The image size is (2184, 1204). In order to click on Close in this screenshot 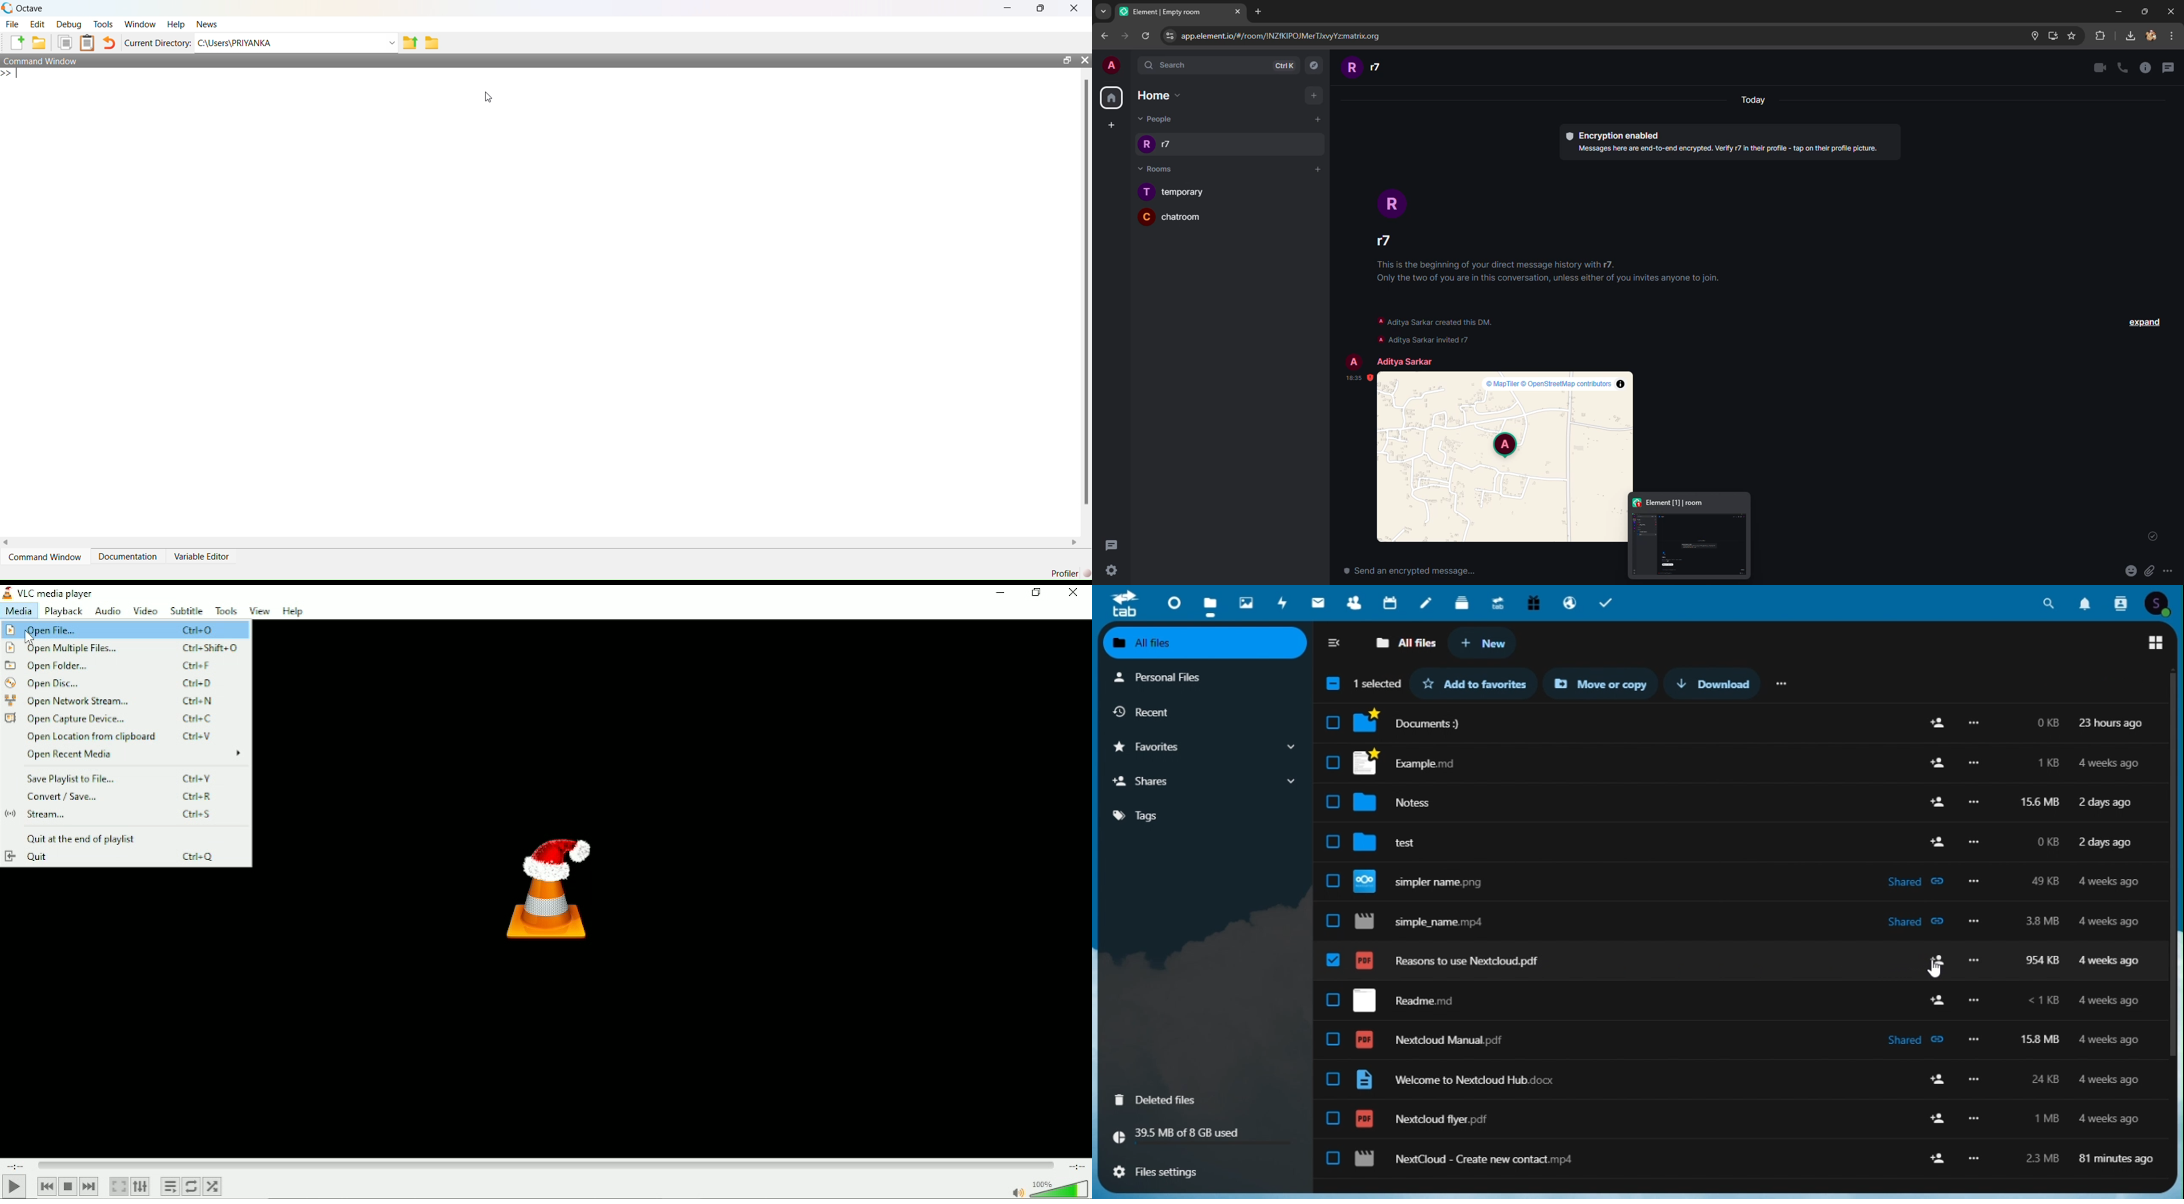, I will do `click(1074, 595)`.